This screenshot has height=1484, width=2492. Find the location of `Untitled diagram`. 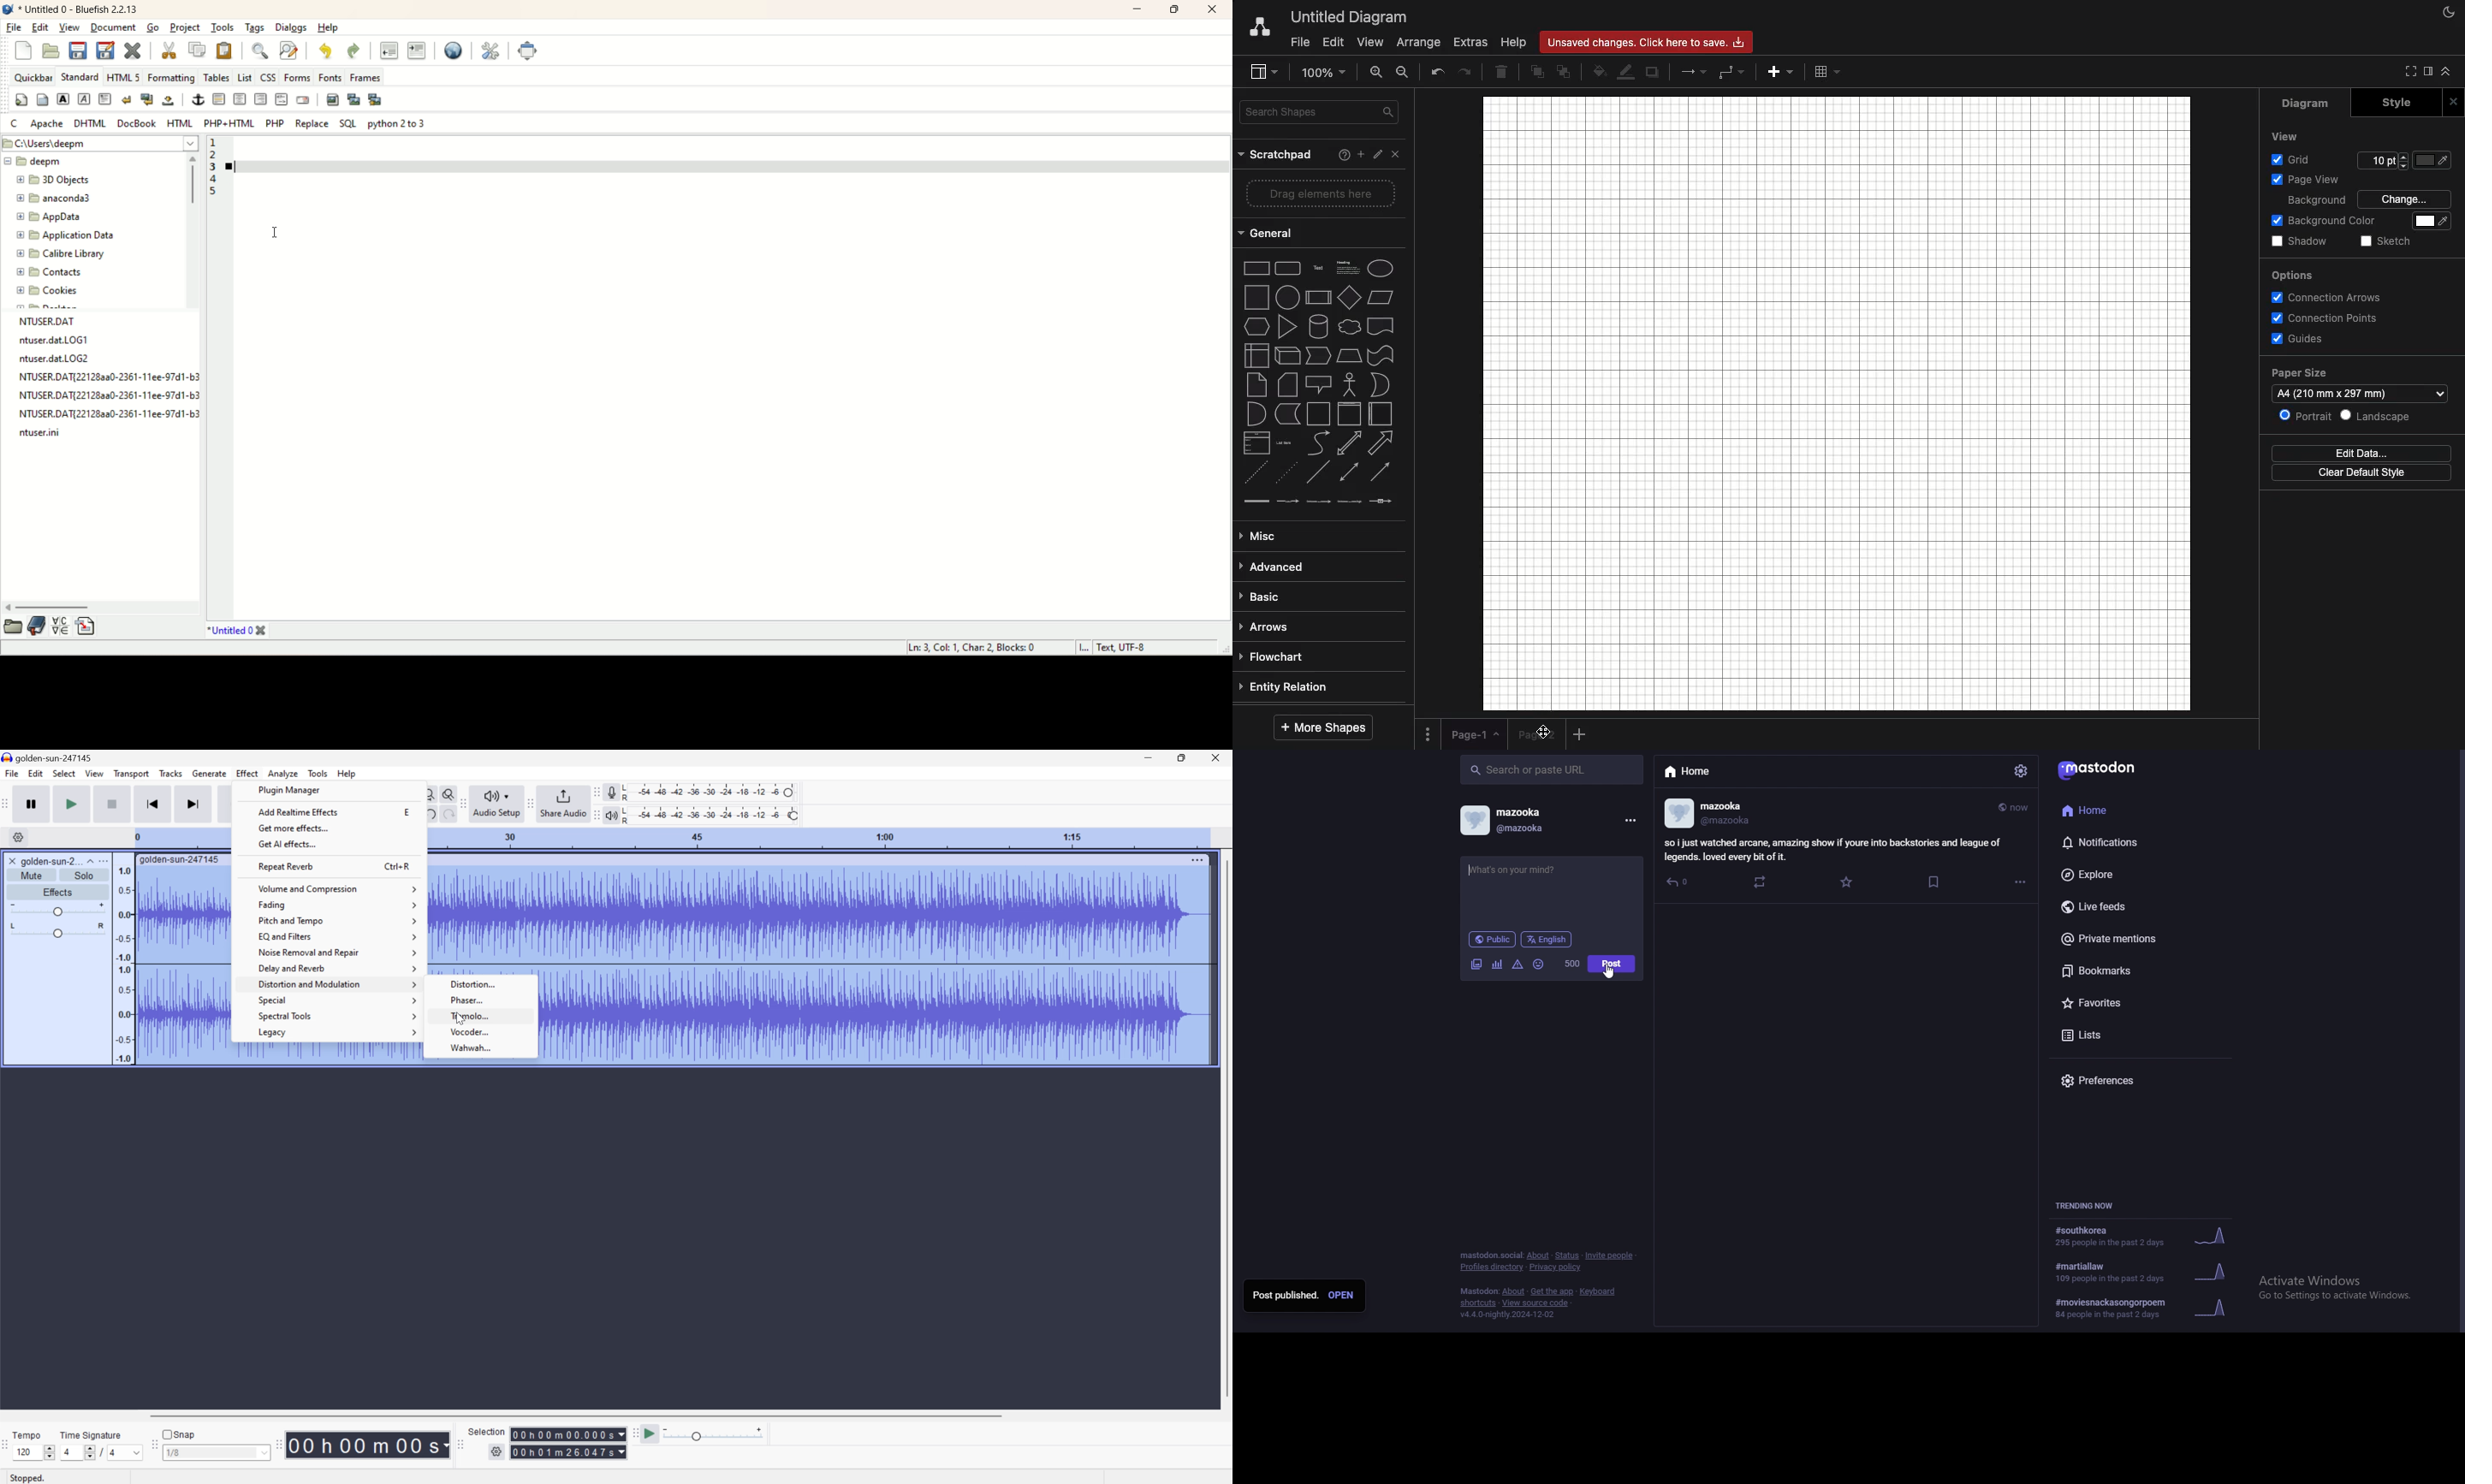

Untitled diagram is located at coordinates (1351, 20).